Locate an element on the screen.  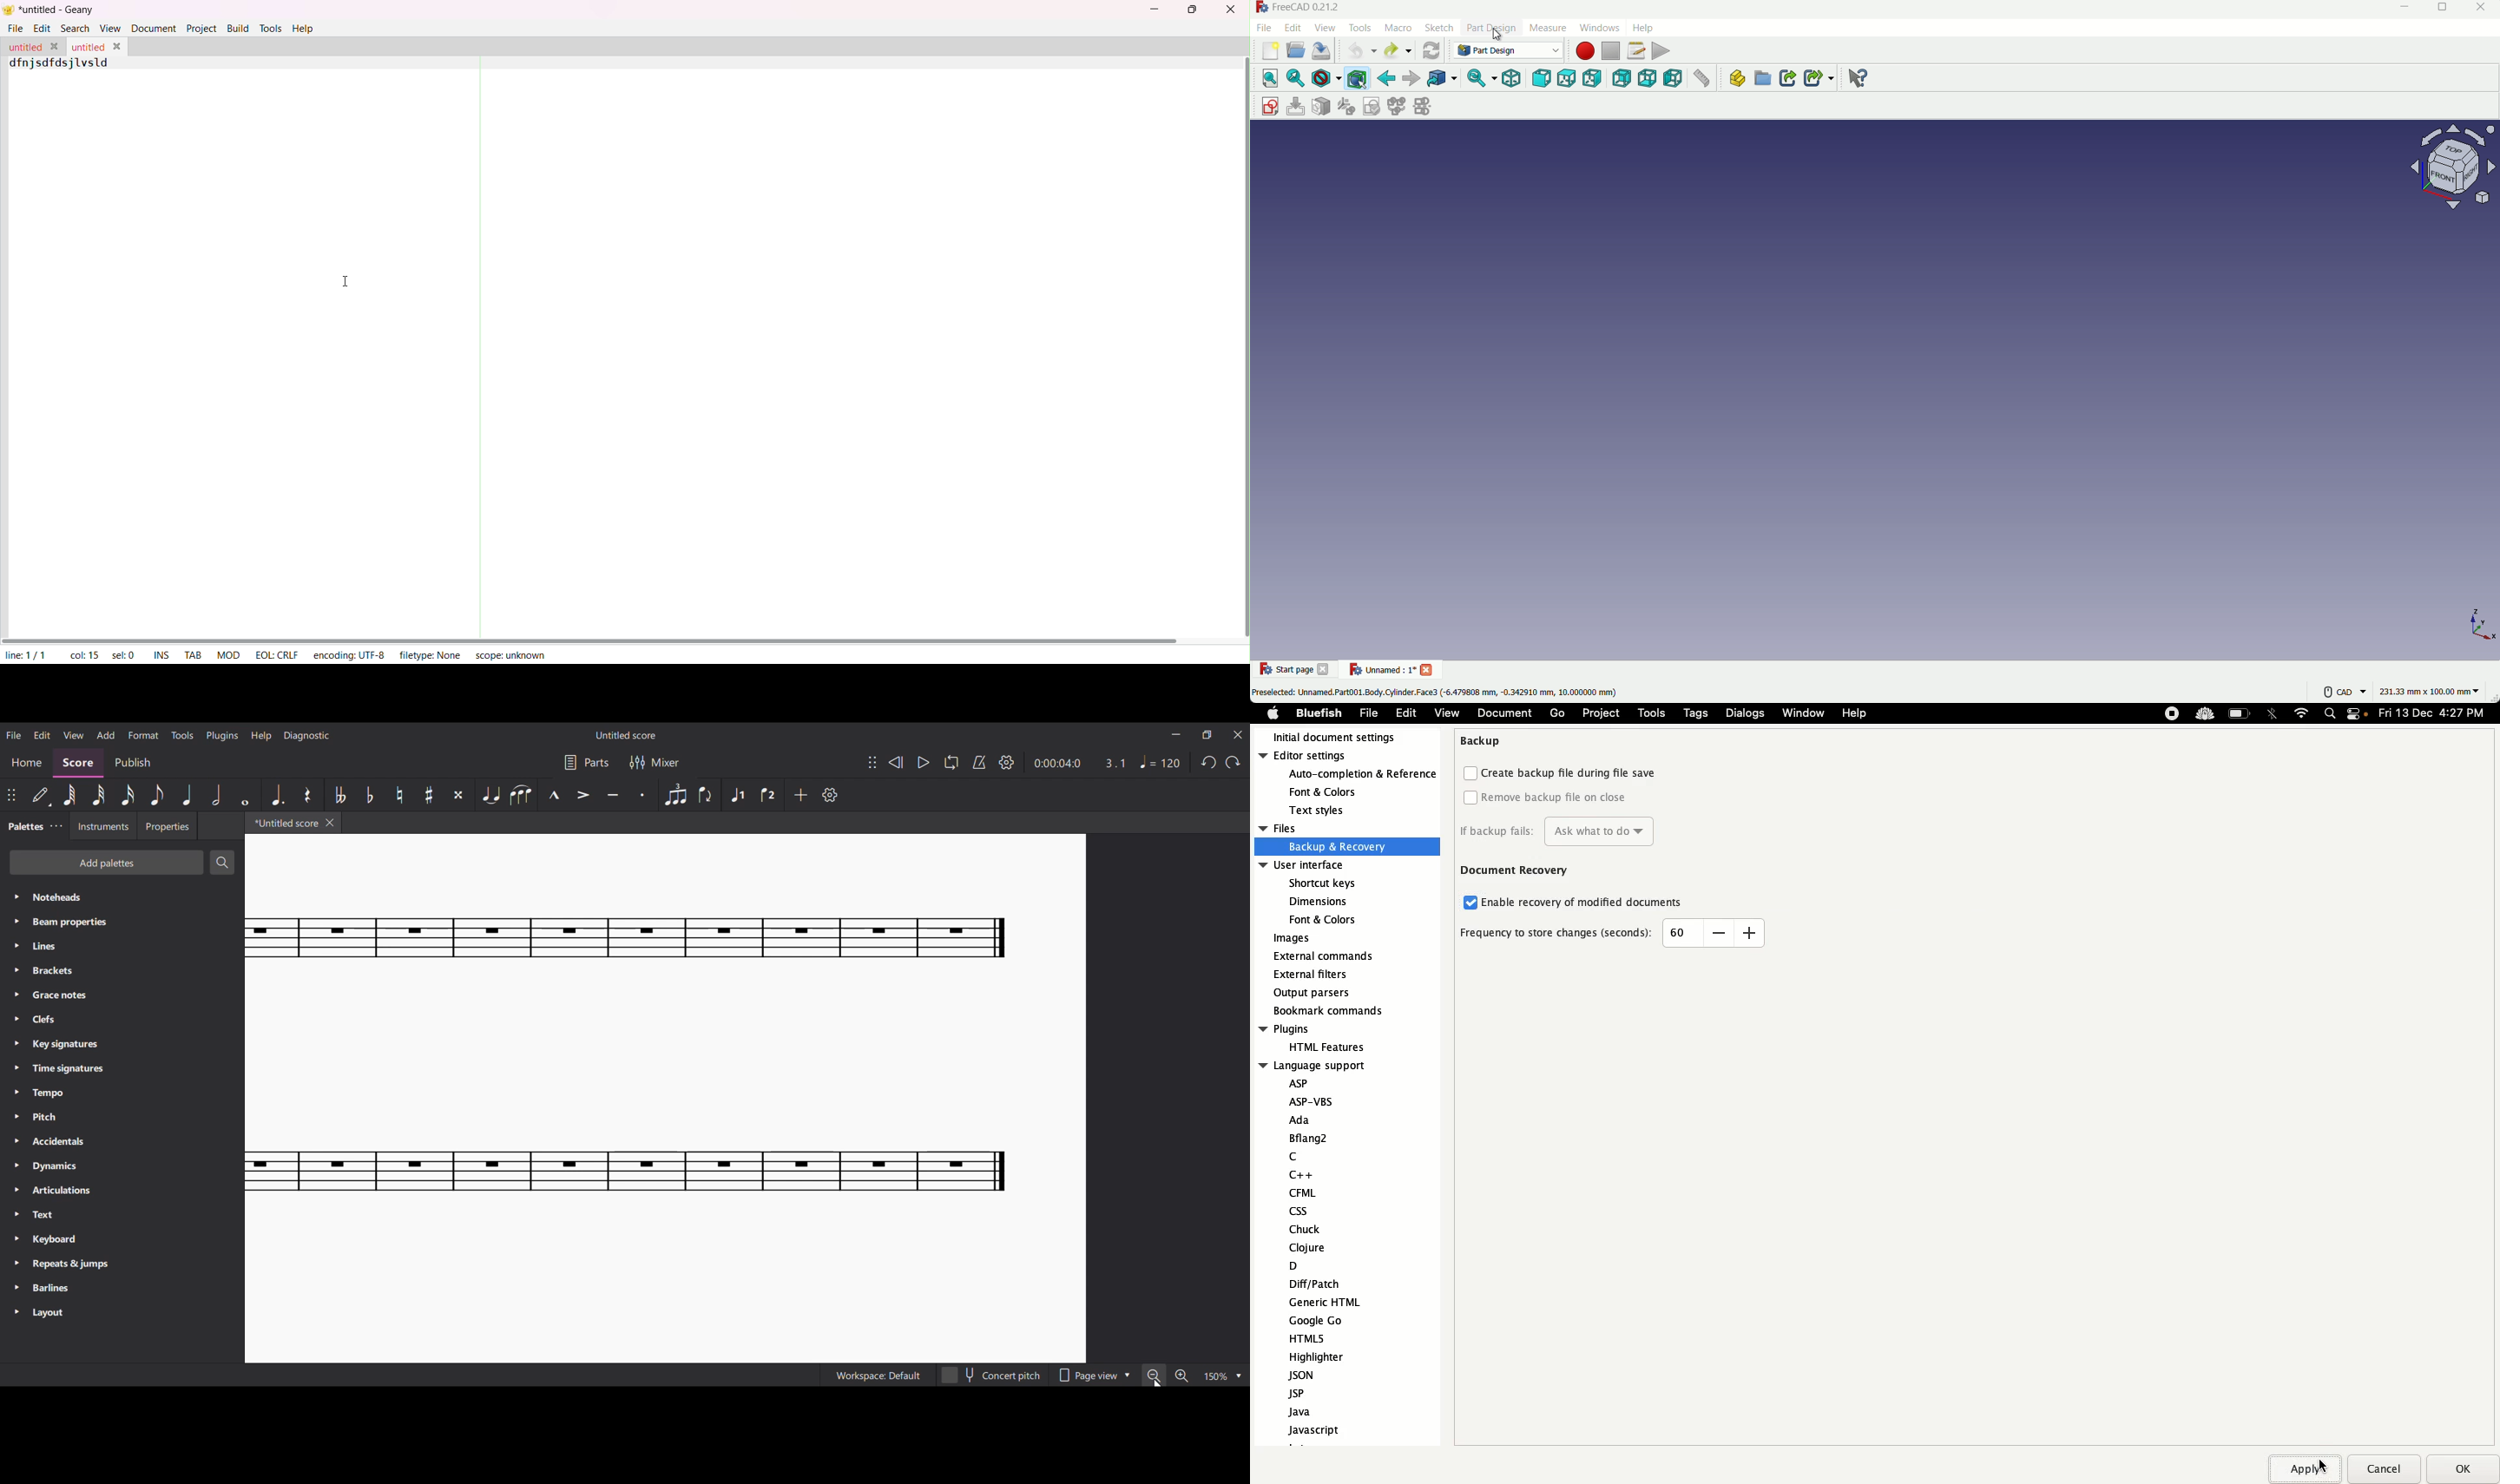
Layout is located at coordinates (122, 1312).